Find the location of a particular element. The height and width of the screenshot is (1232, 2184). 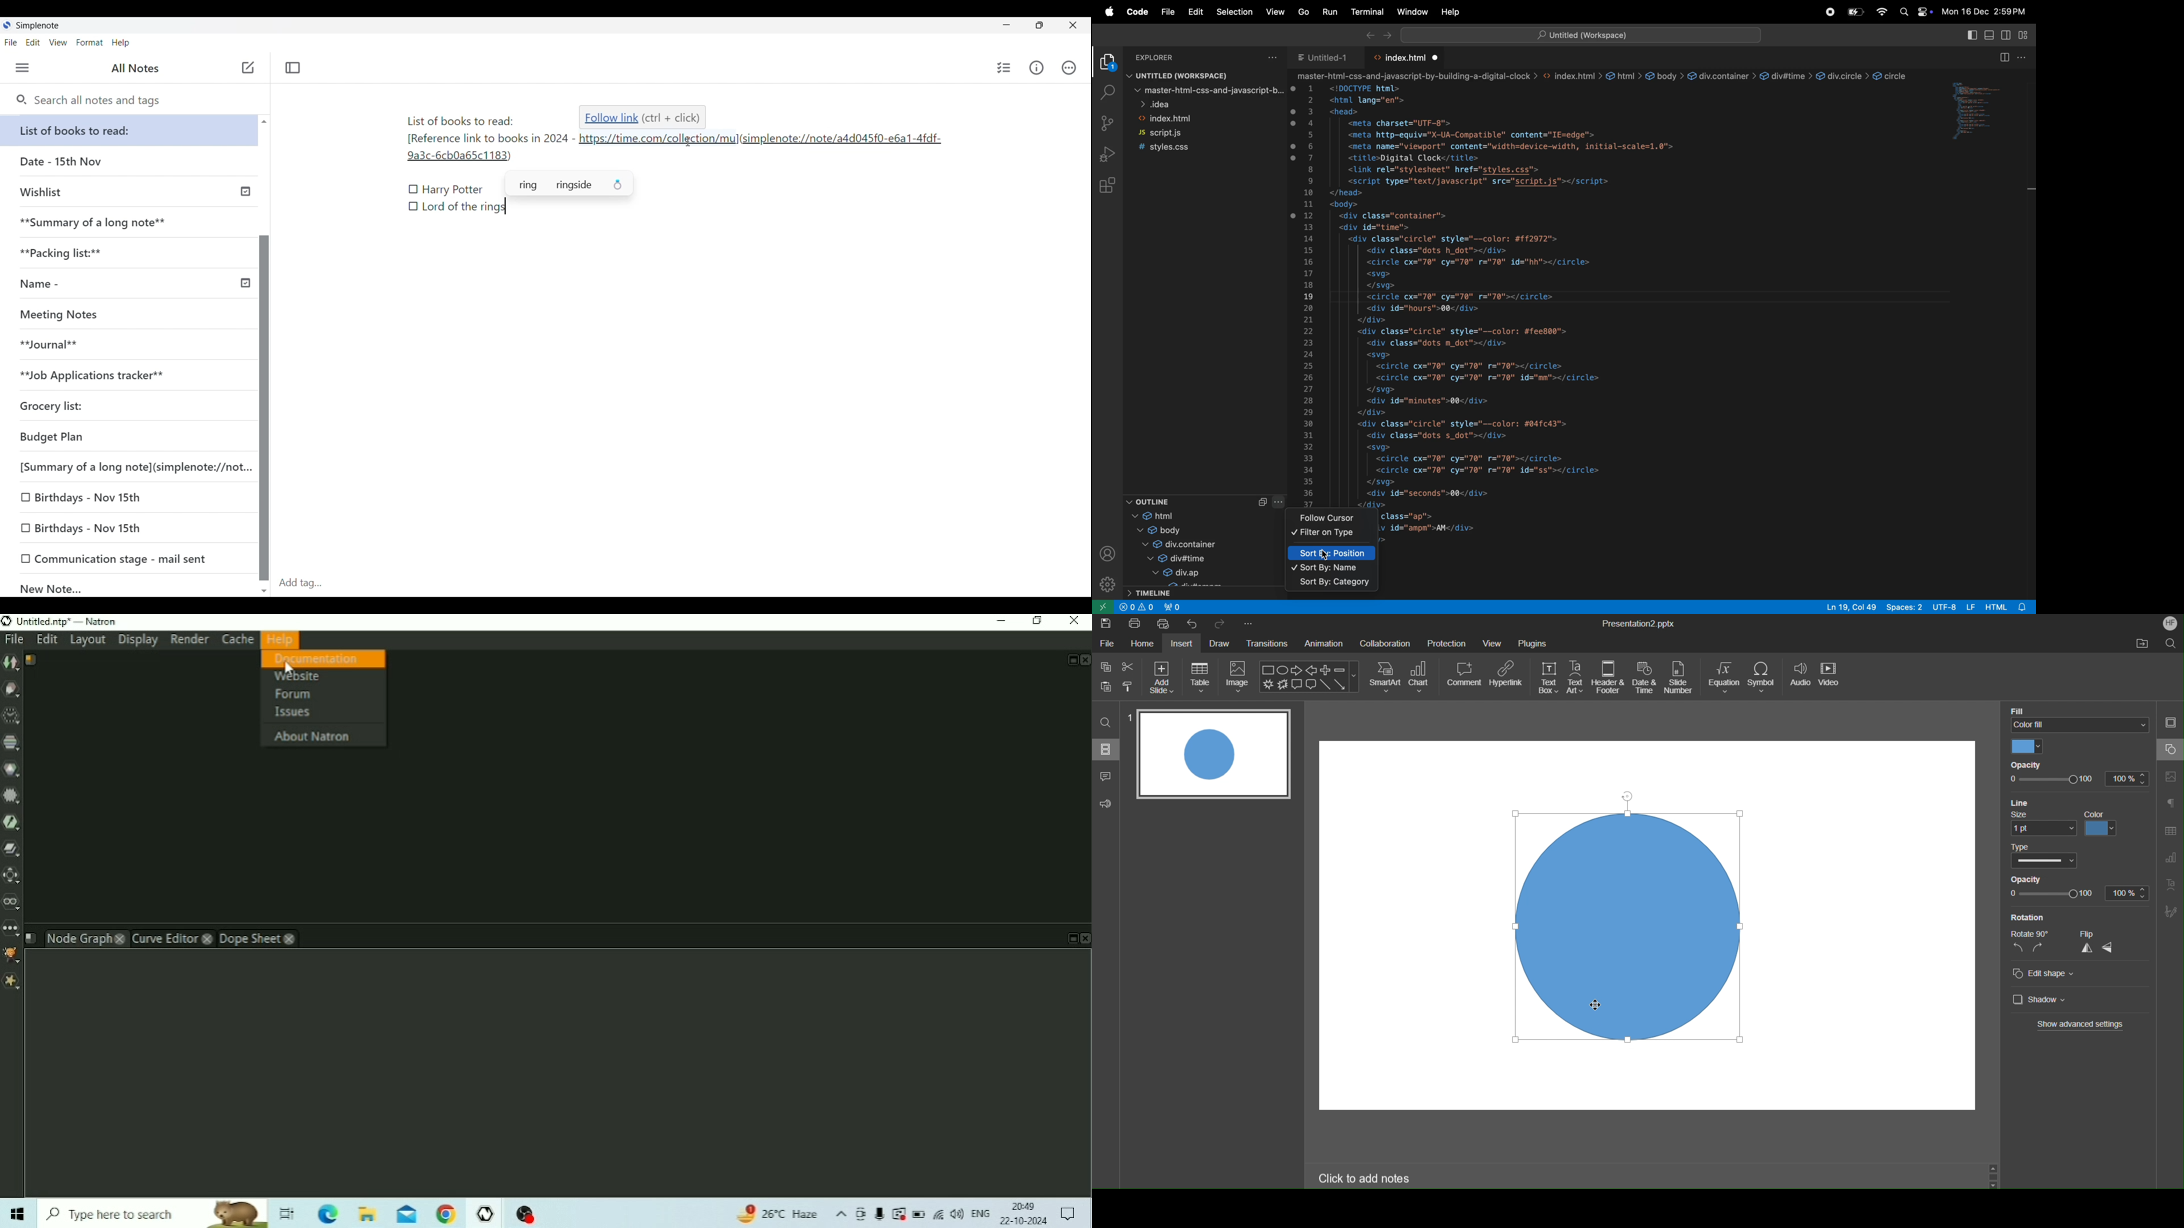

Slide Settings is located at coordinates (2170, 724).